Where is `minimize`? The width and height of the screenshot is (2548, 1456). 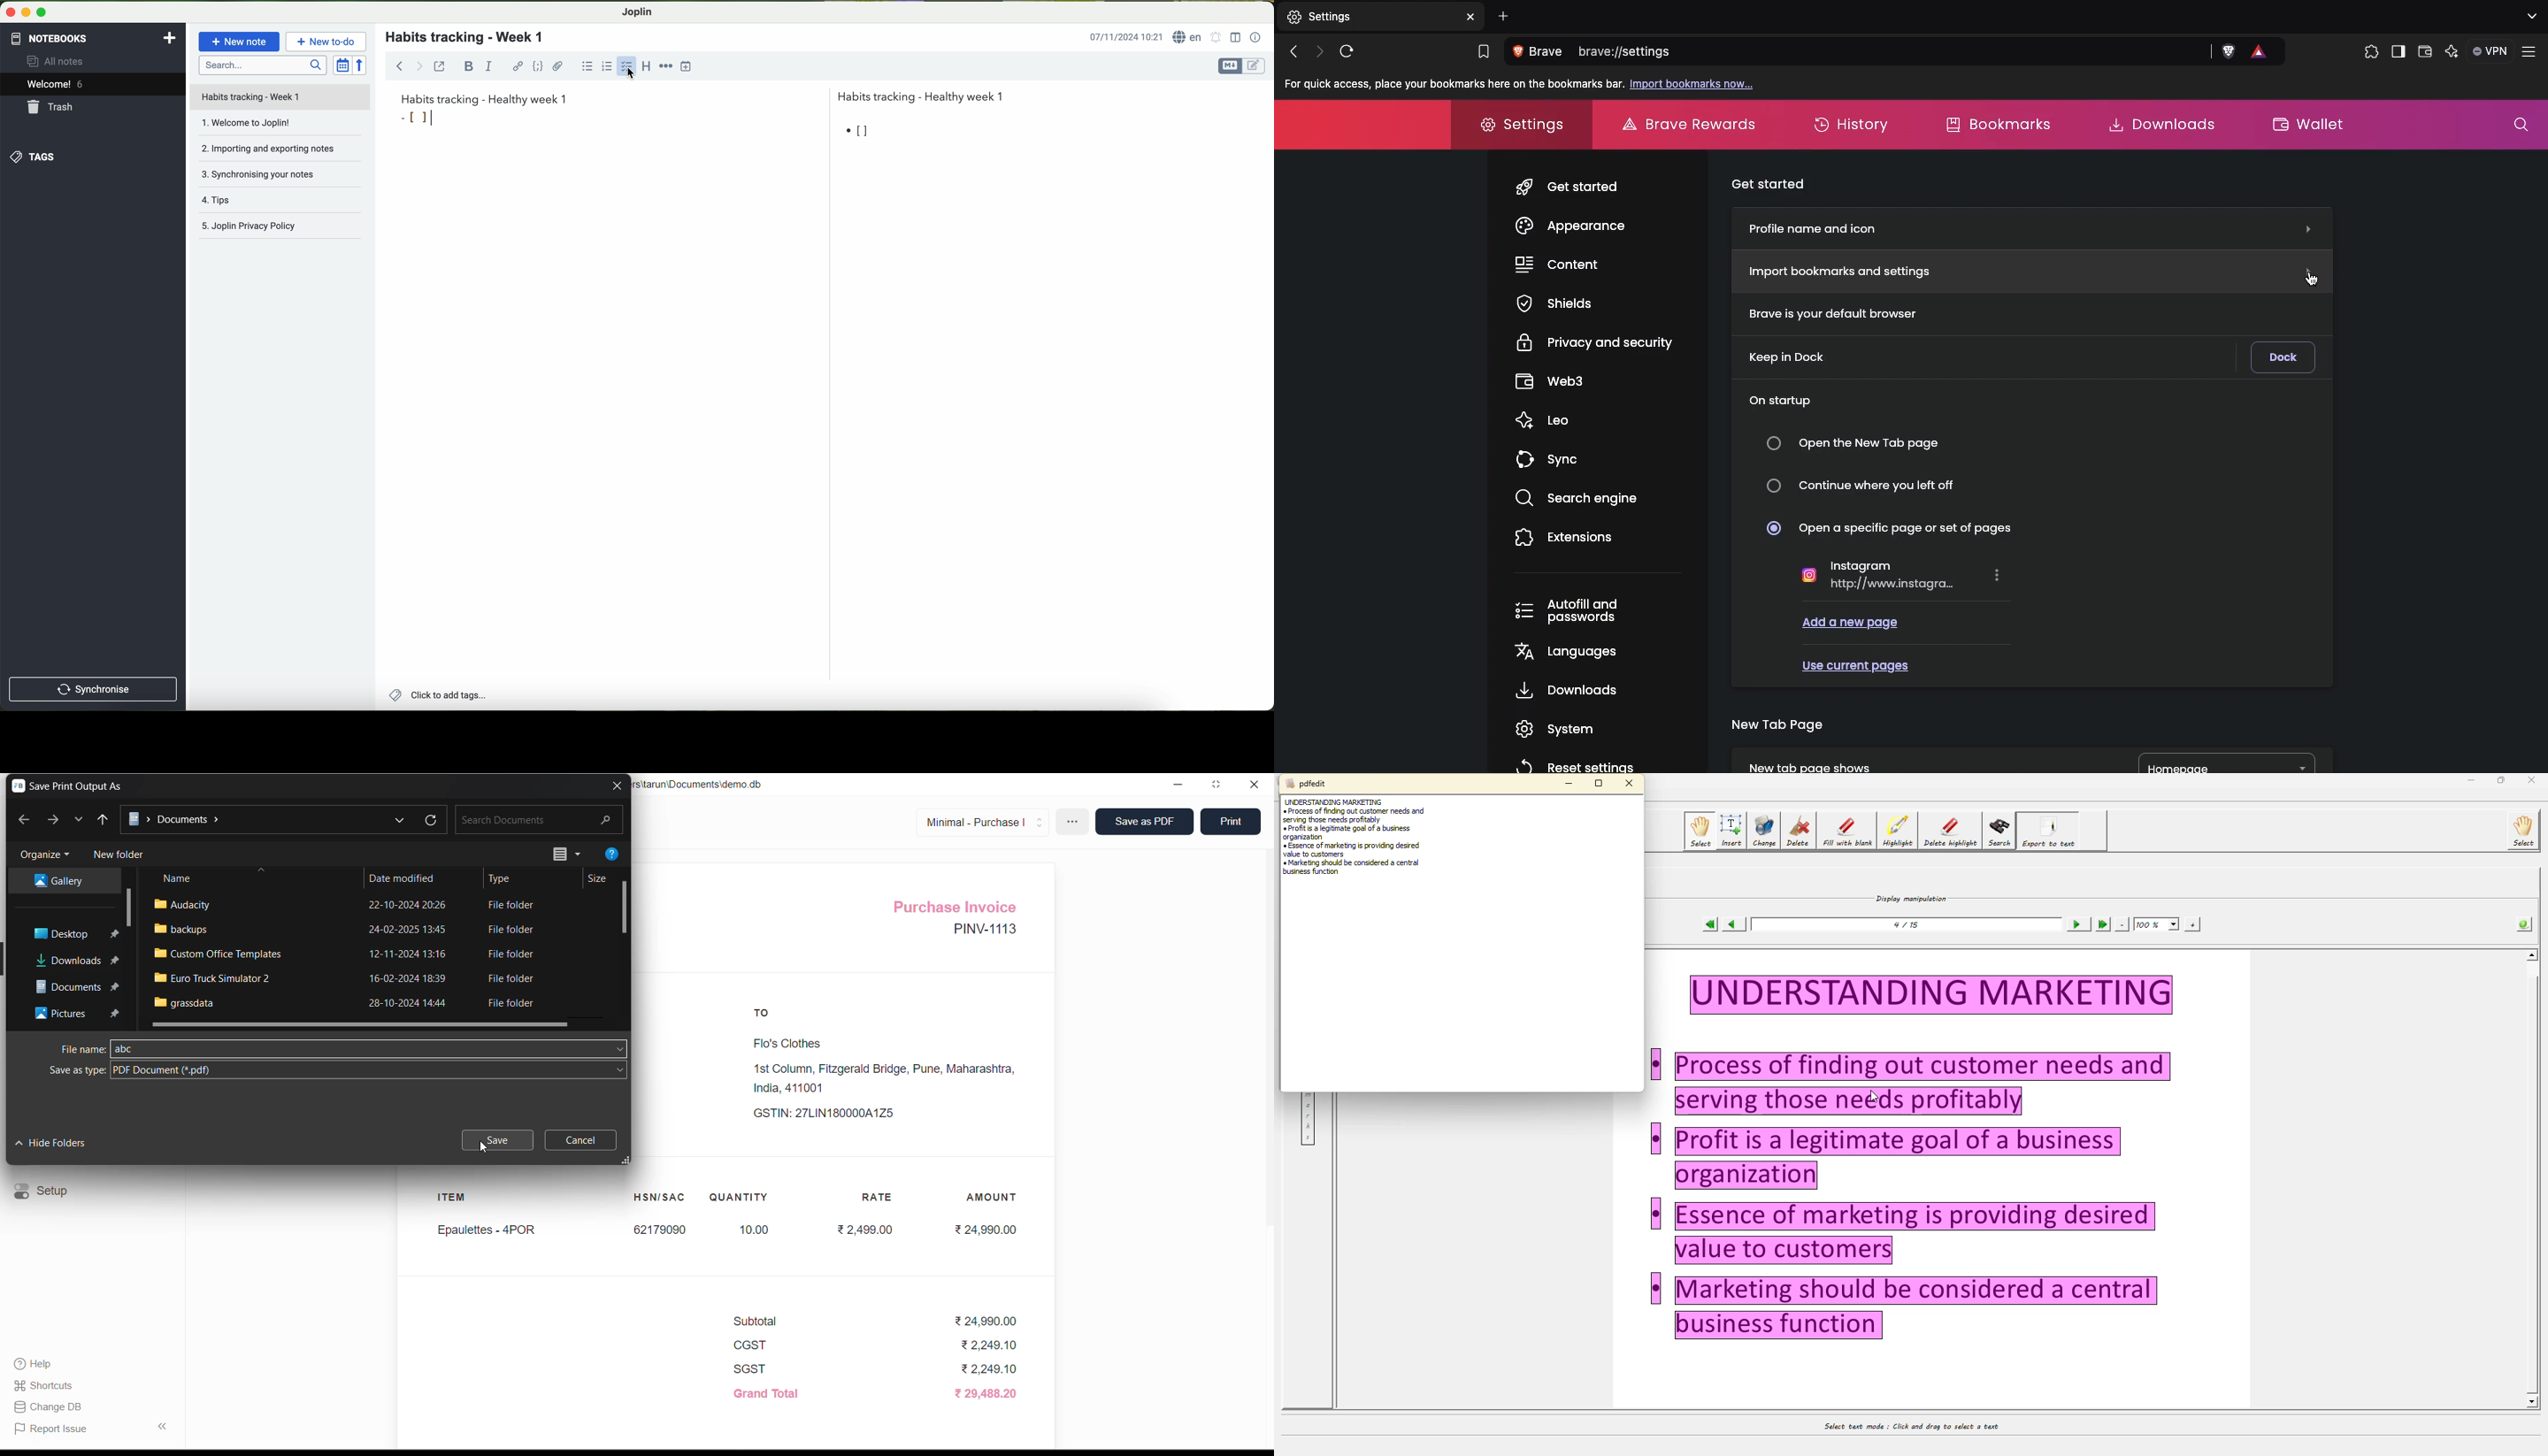 minimize is located at coordinates (2468, 780).